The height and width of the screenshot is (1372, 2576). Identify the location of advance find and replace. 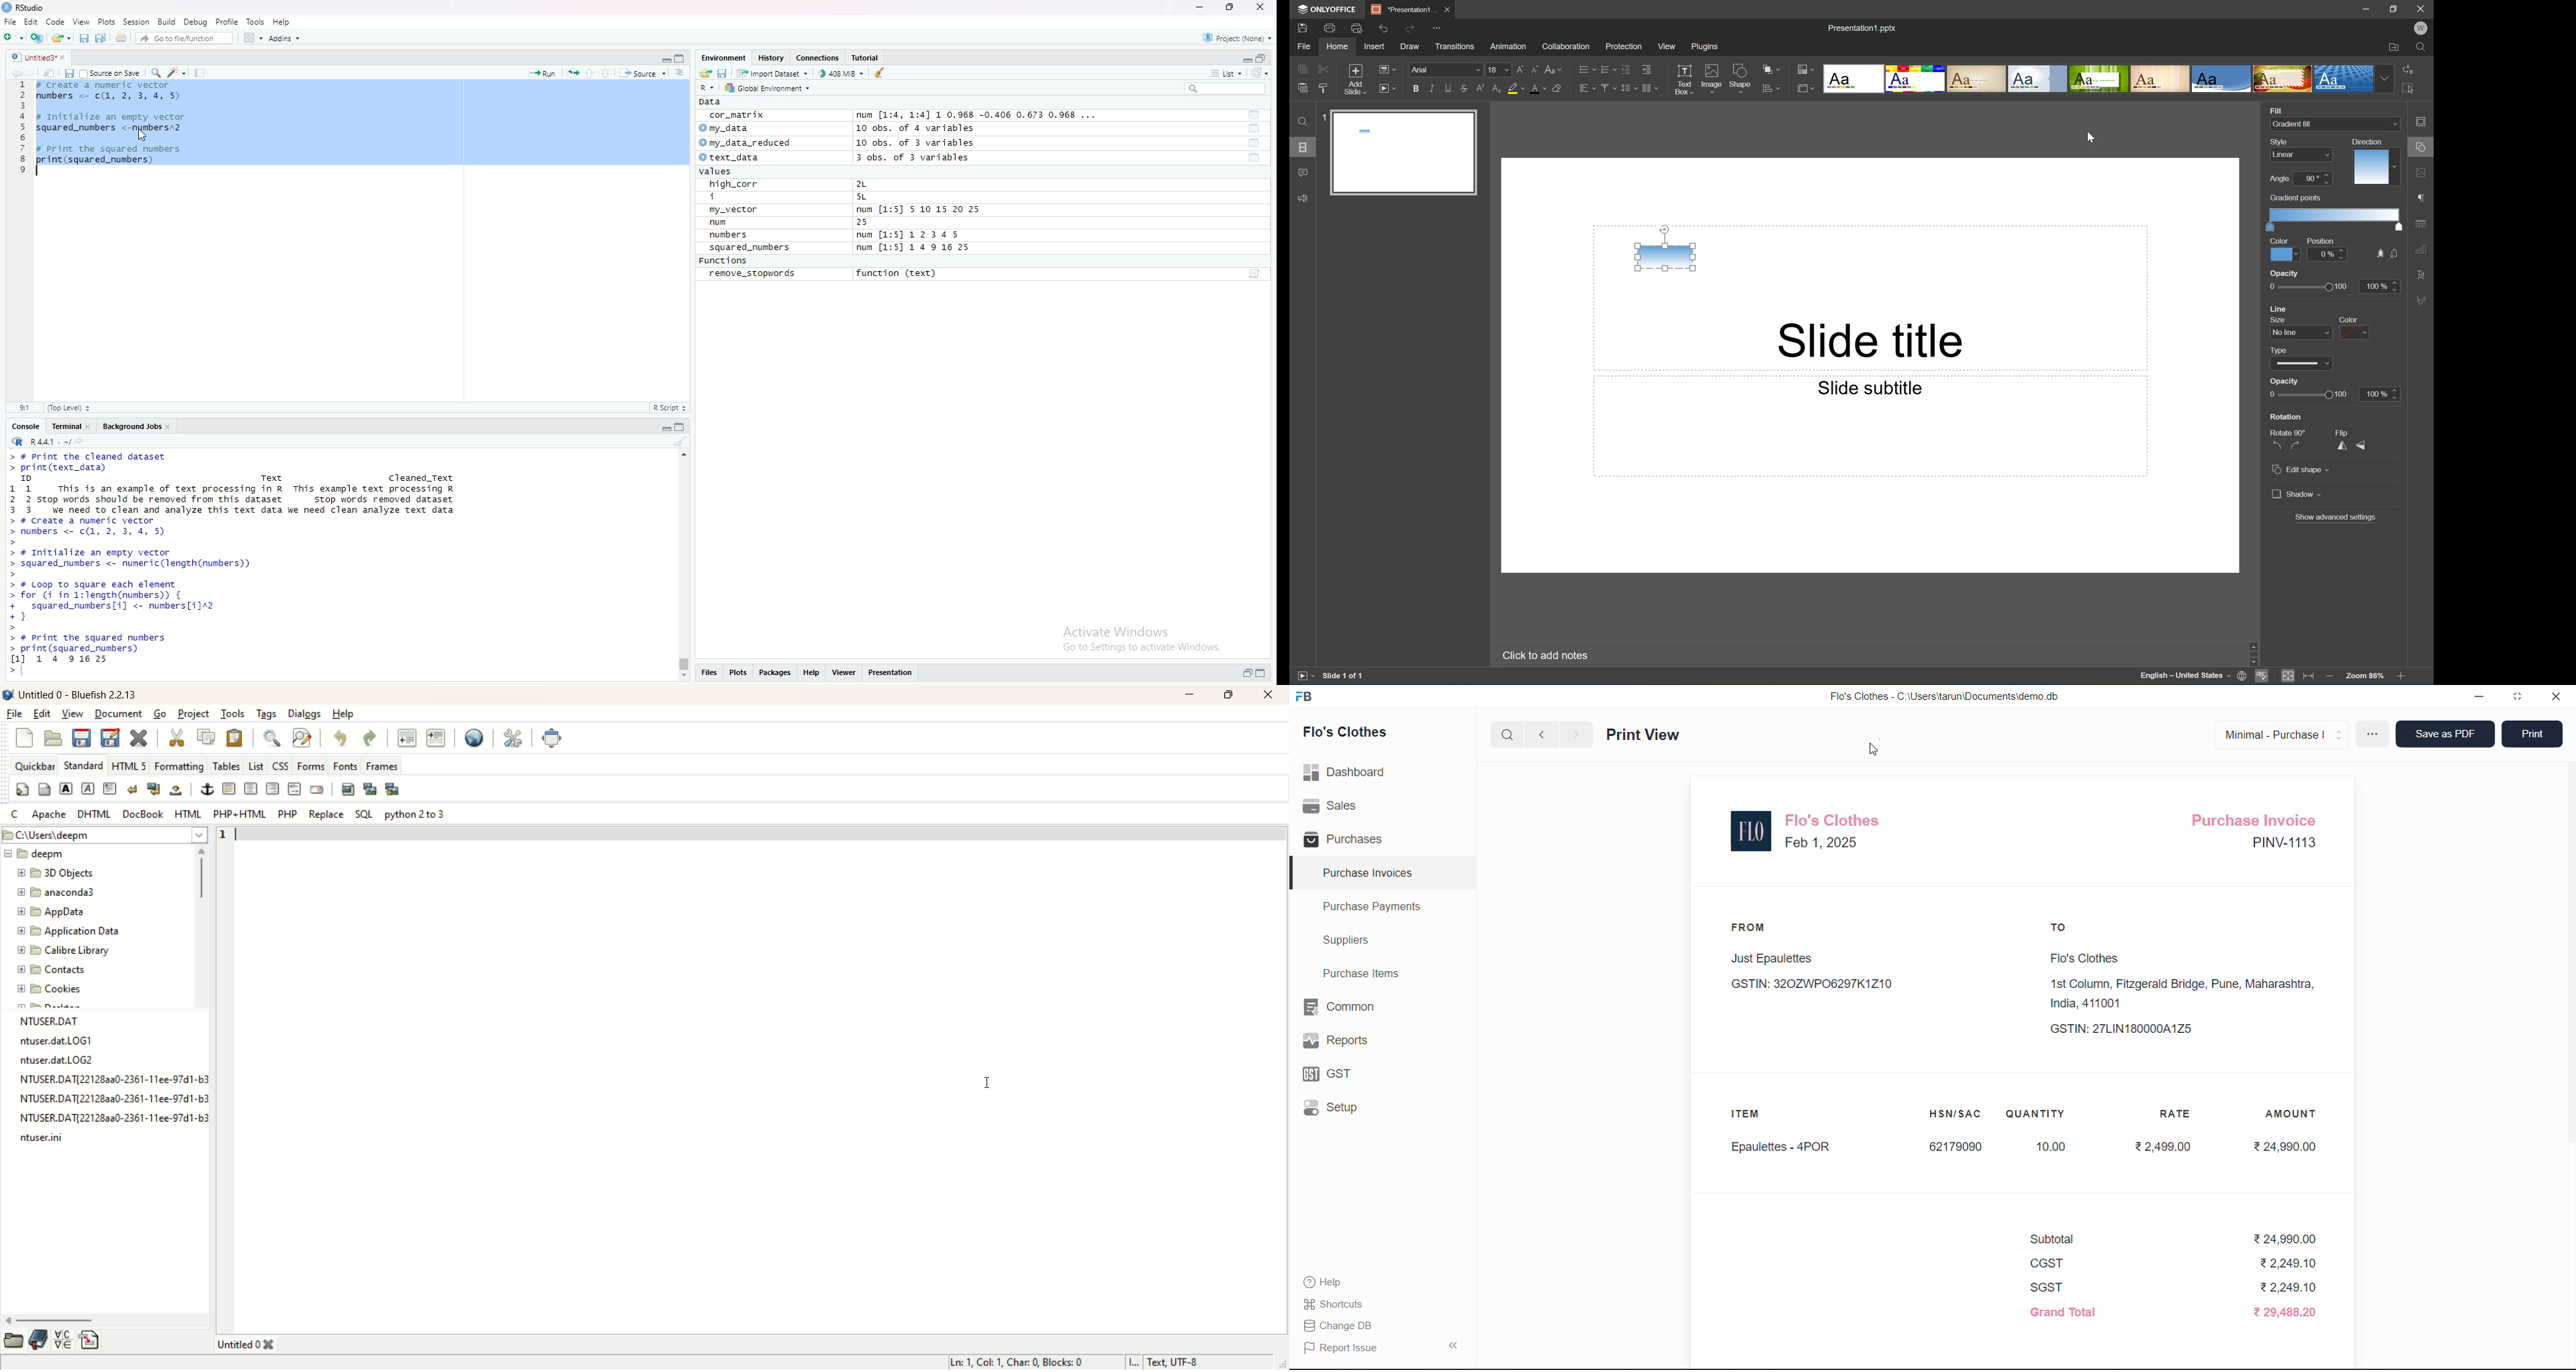
(300, 740).